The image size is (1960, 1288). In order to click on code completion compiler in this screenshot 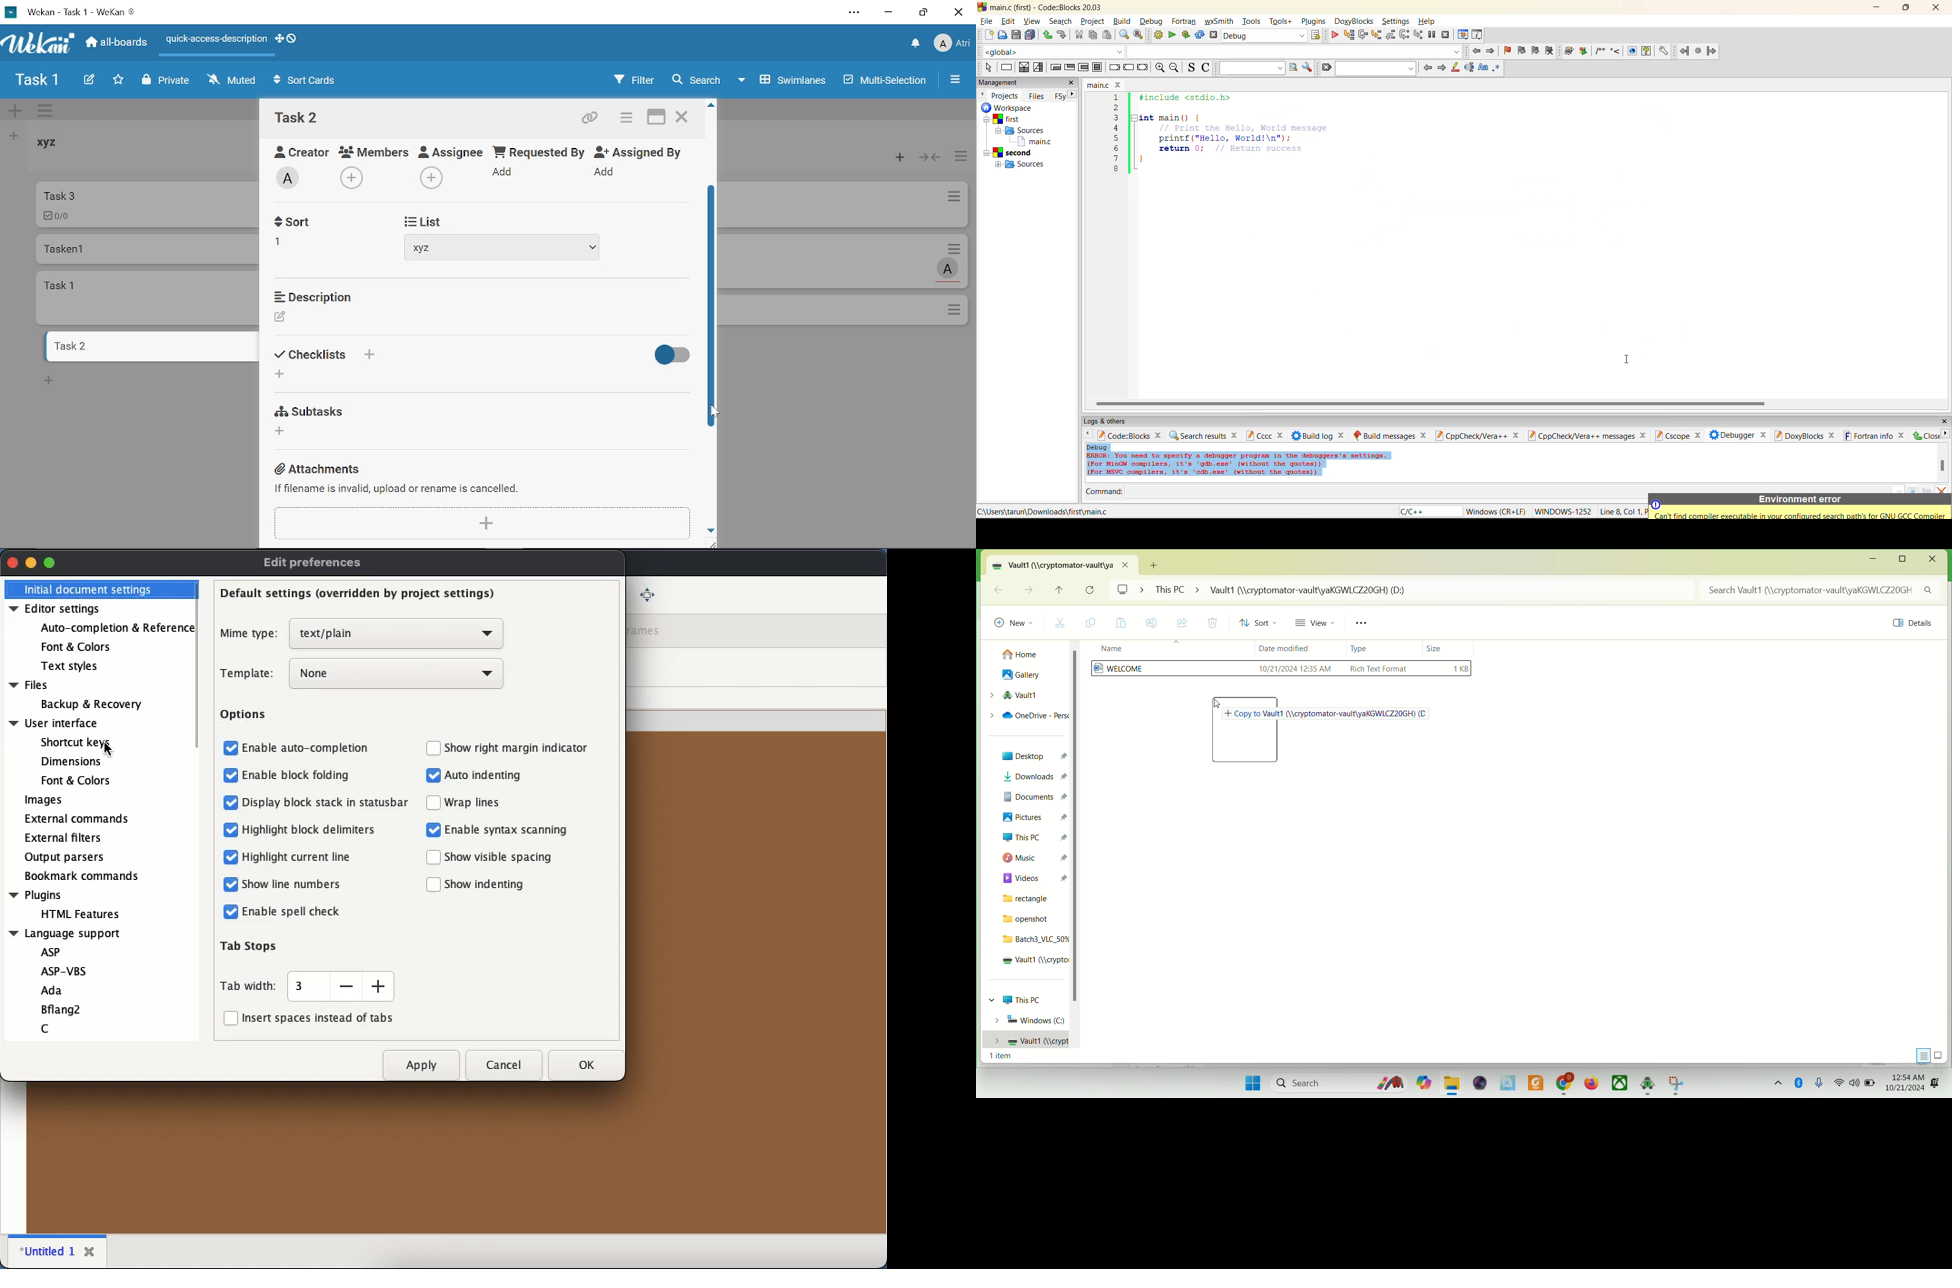, I will do `click(1220, 51)`.